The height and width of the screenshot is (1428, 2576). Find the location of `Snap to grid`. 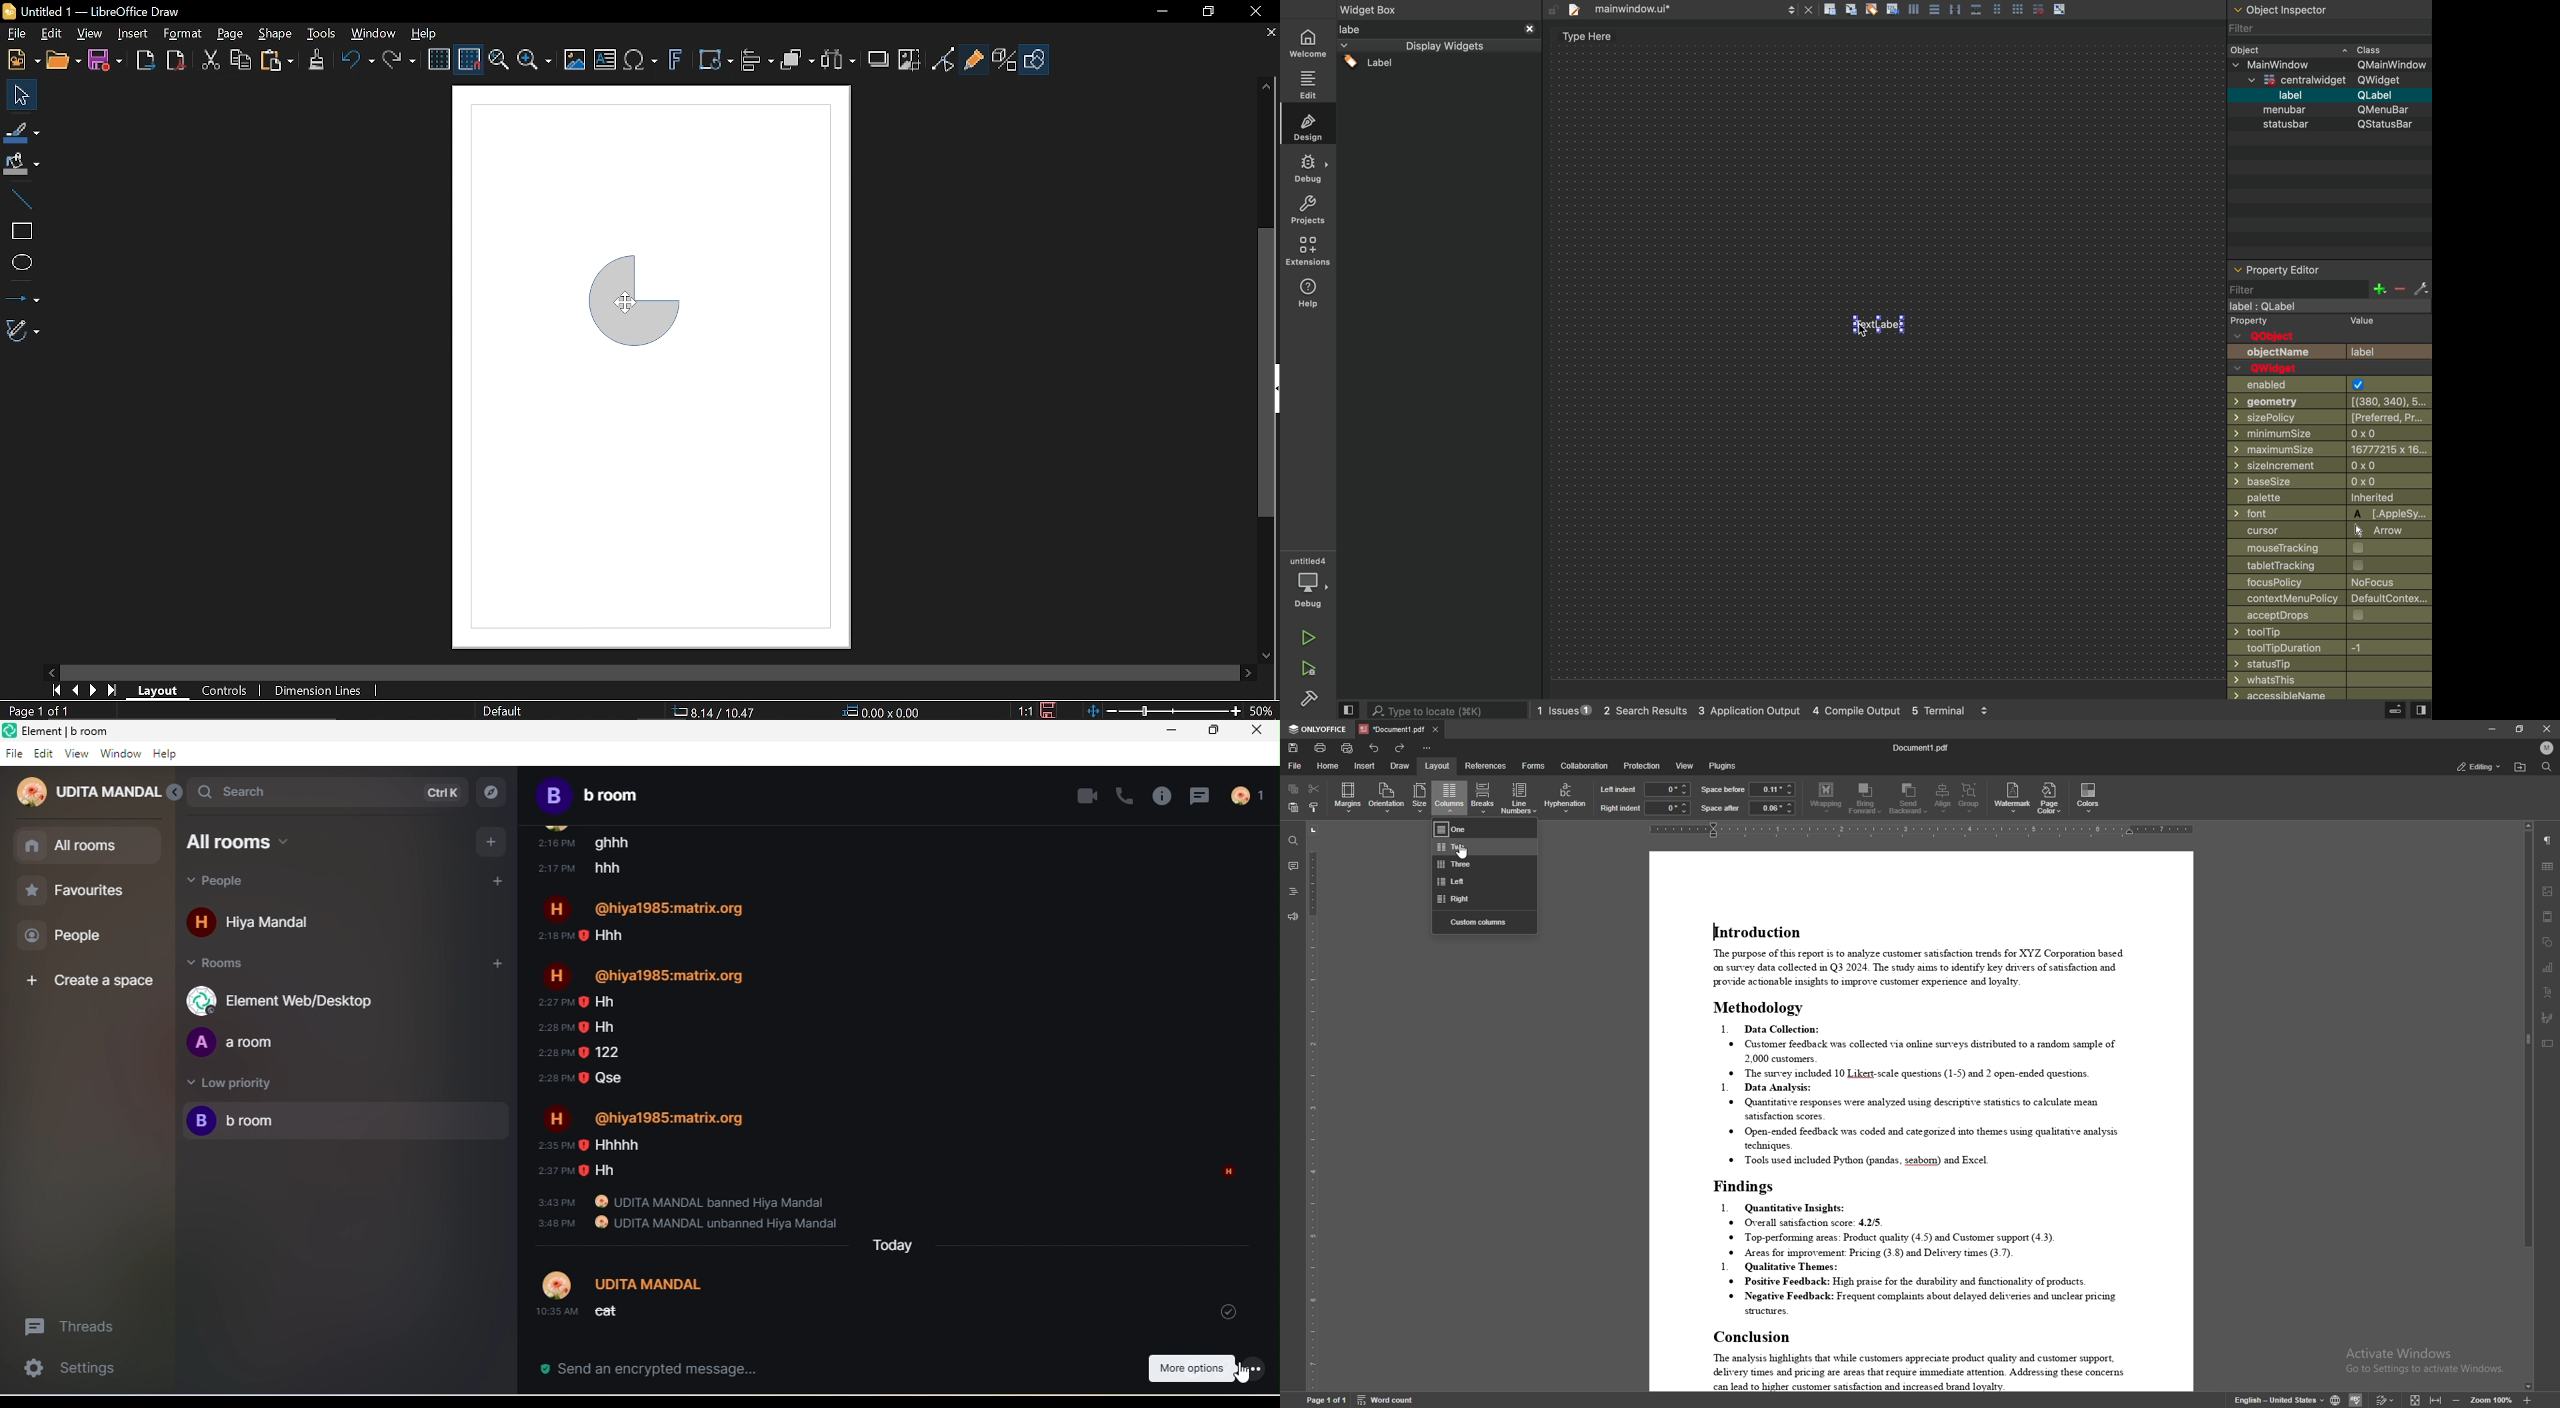

Snap to grid is located at coordinates (470, 58).